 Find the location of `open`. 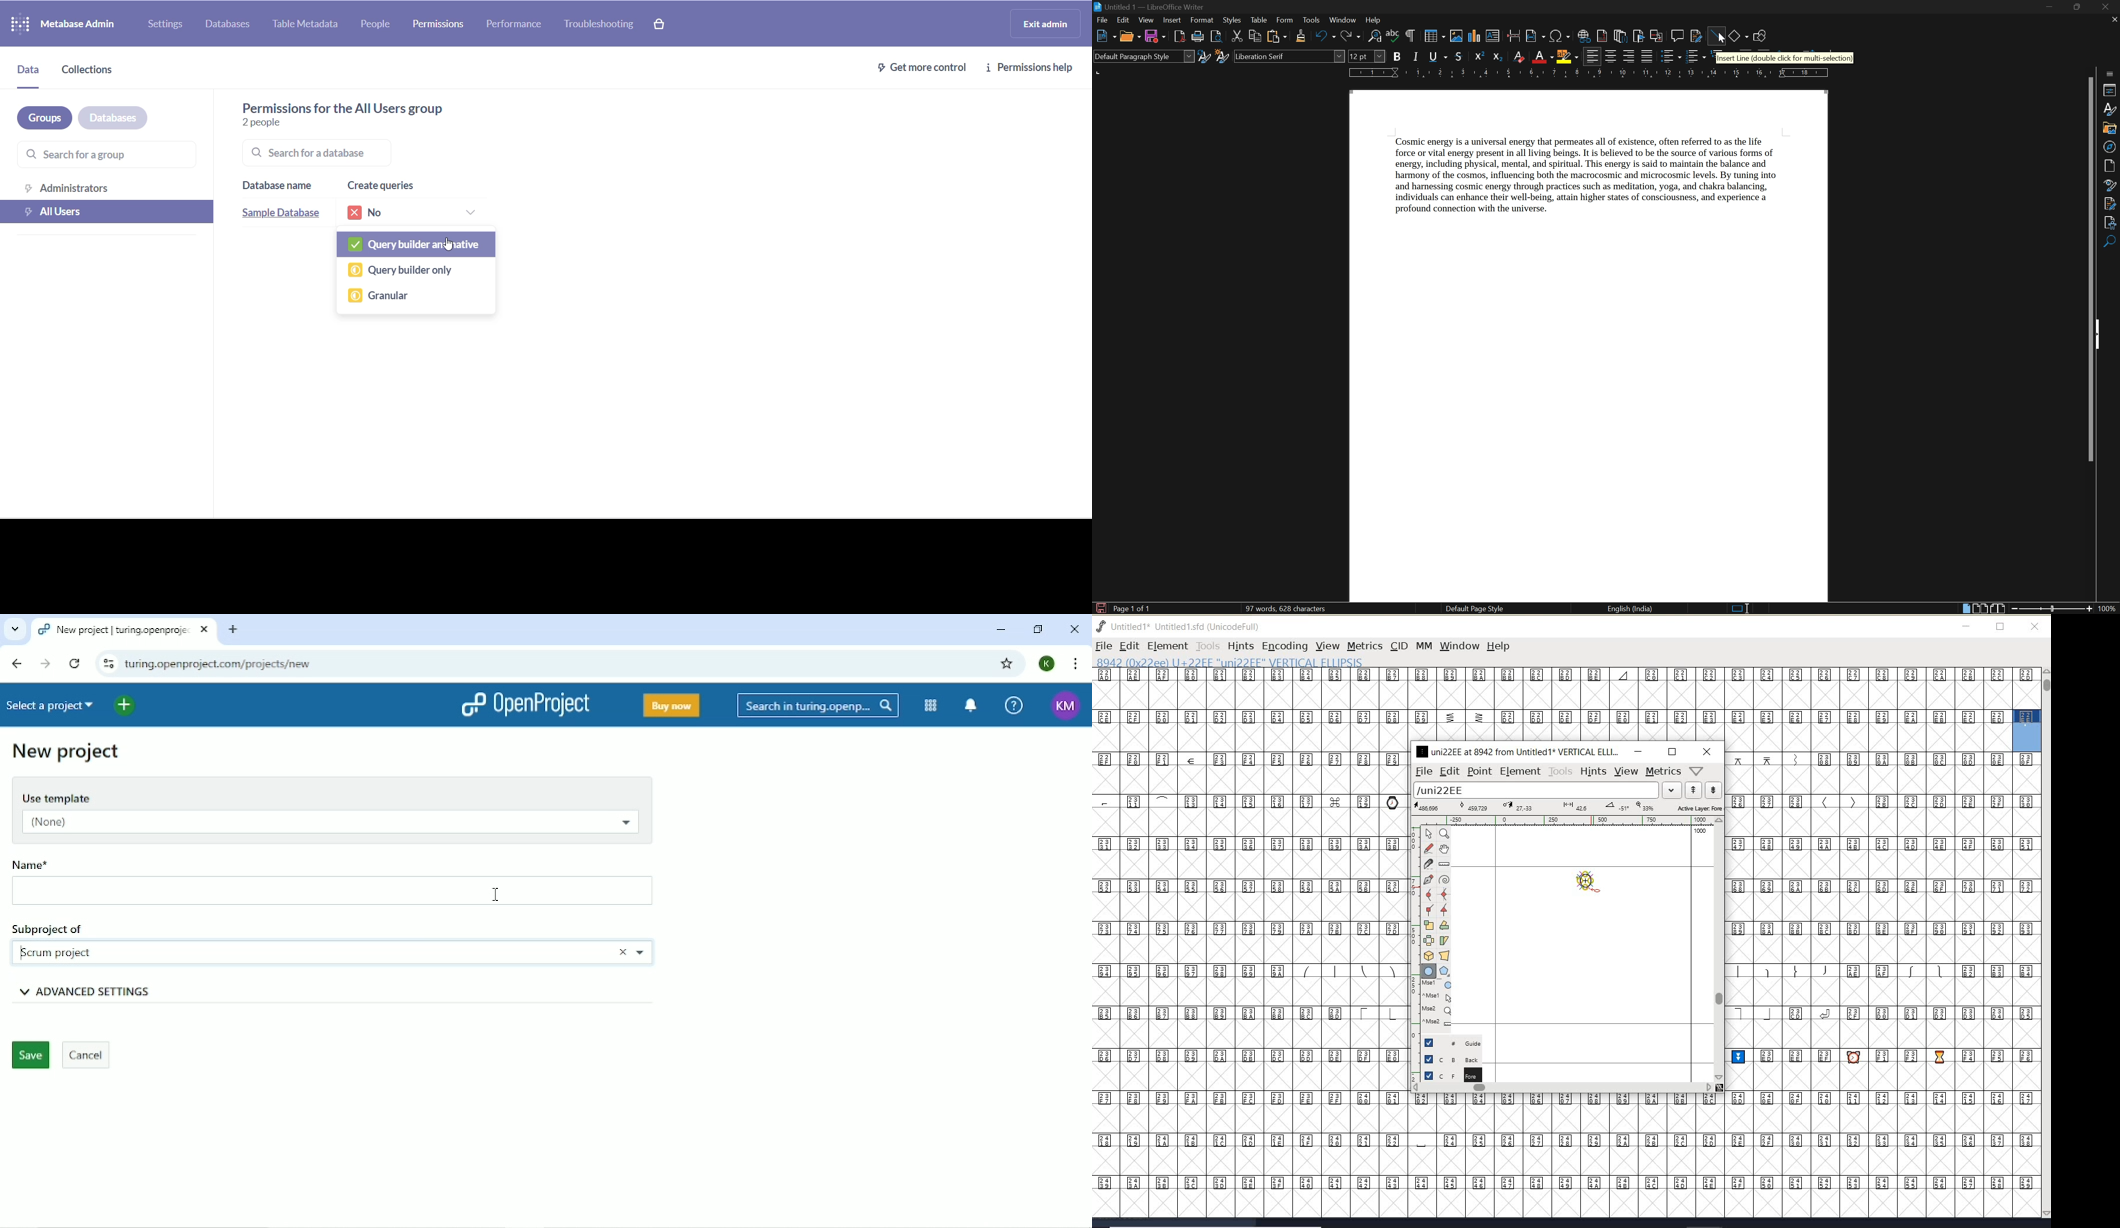

open is located at coordinates (1131, 37).